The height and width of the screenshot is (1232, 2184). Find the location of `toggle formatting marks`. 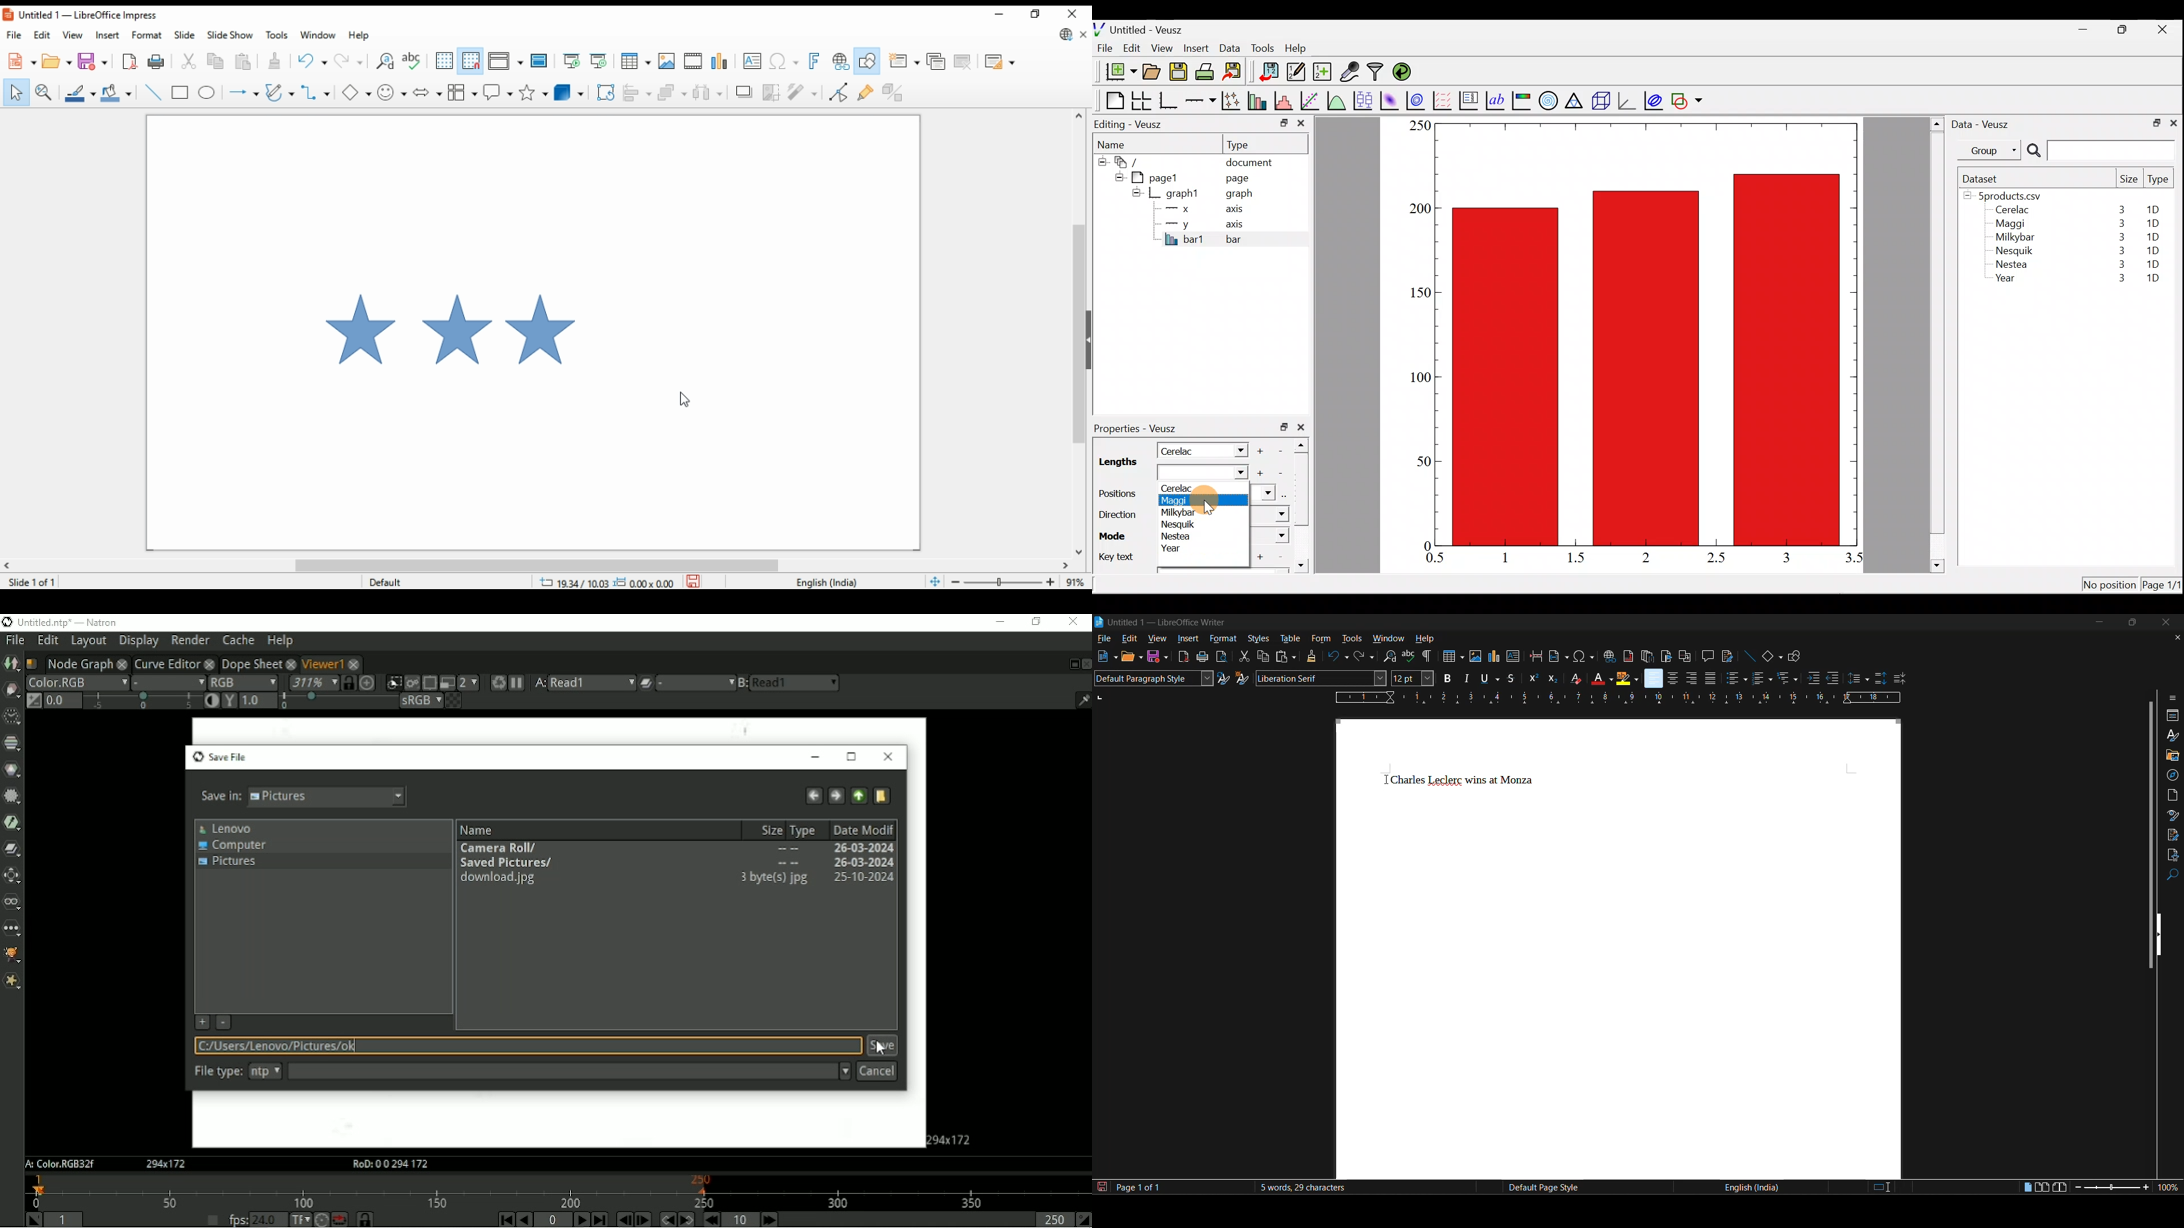

toggle formatting marks is located at coordinates (1428, 656).